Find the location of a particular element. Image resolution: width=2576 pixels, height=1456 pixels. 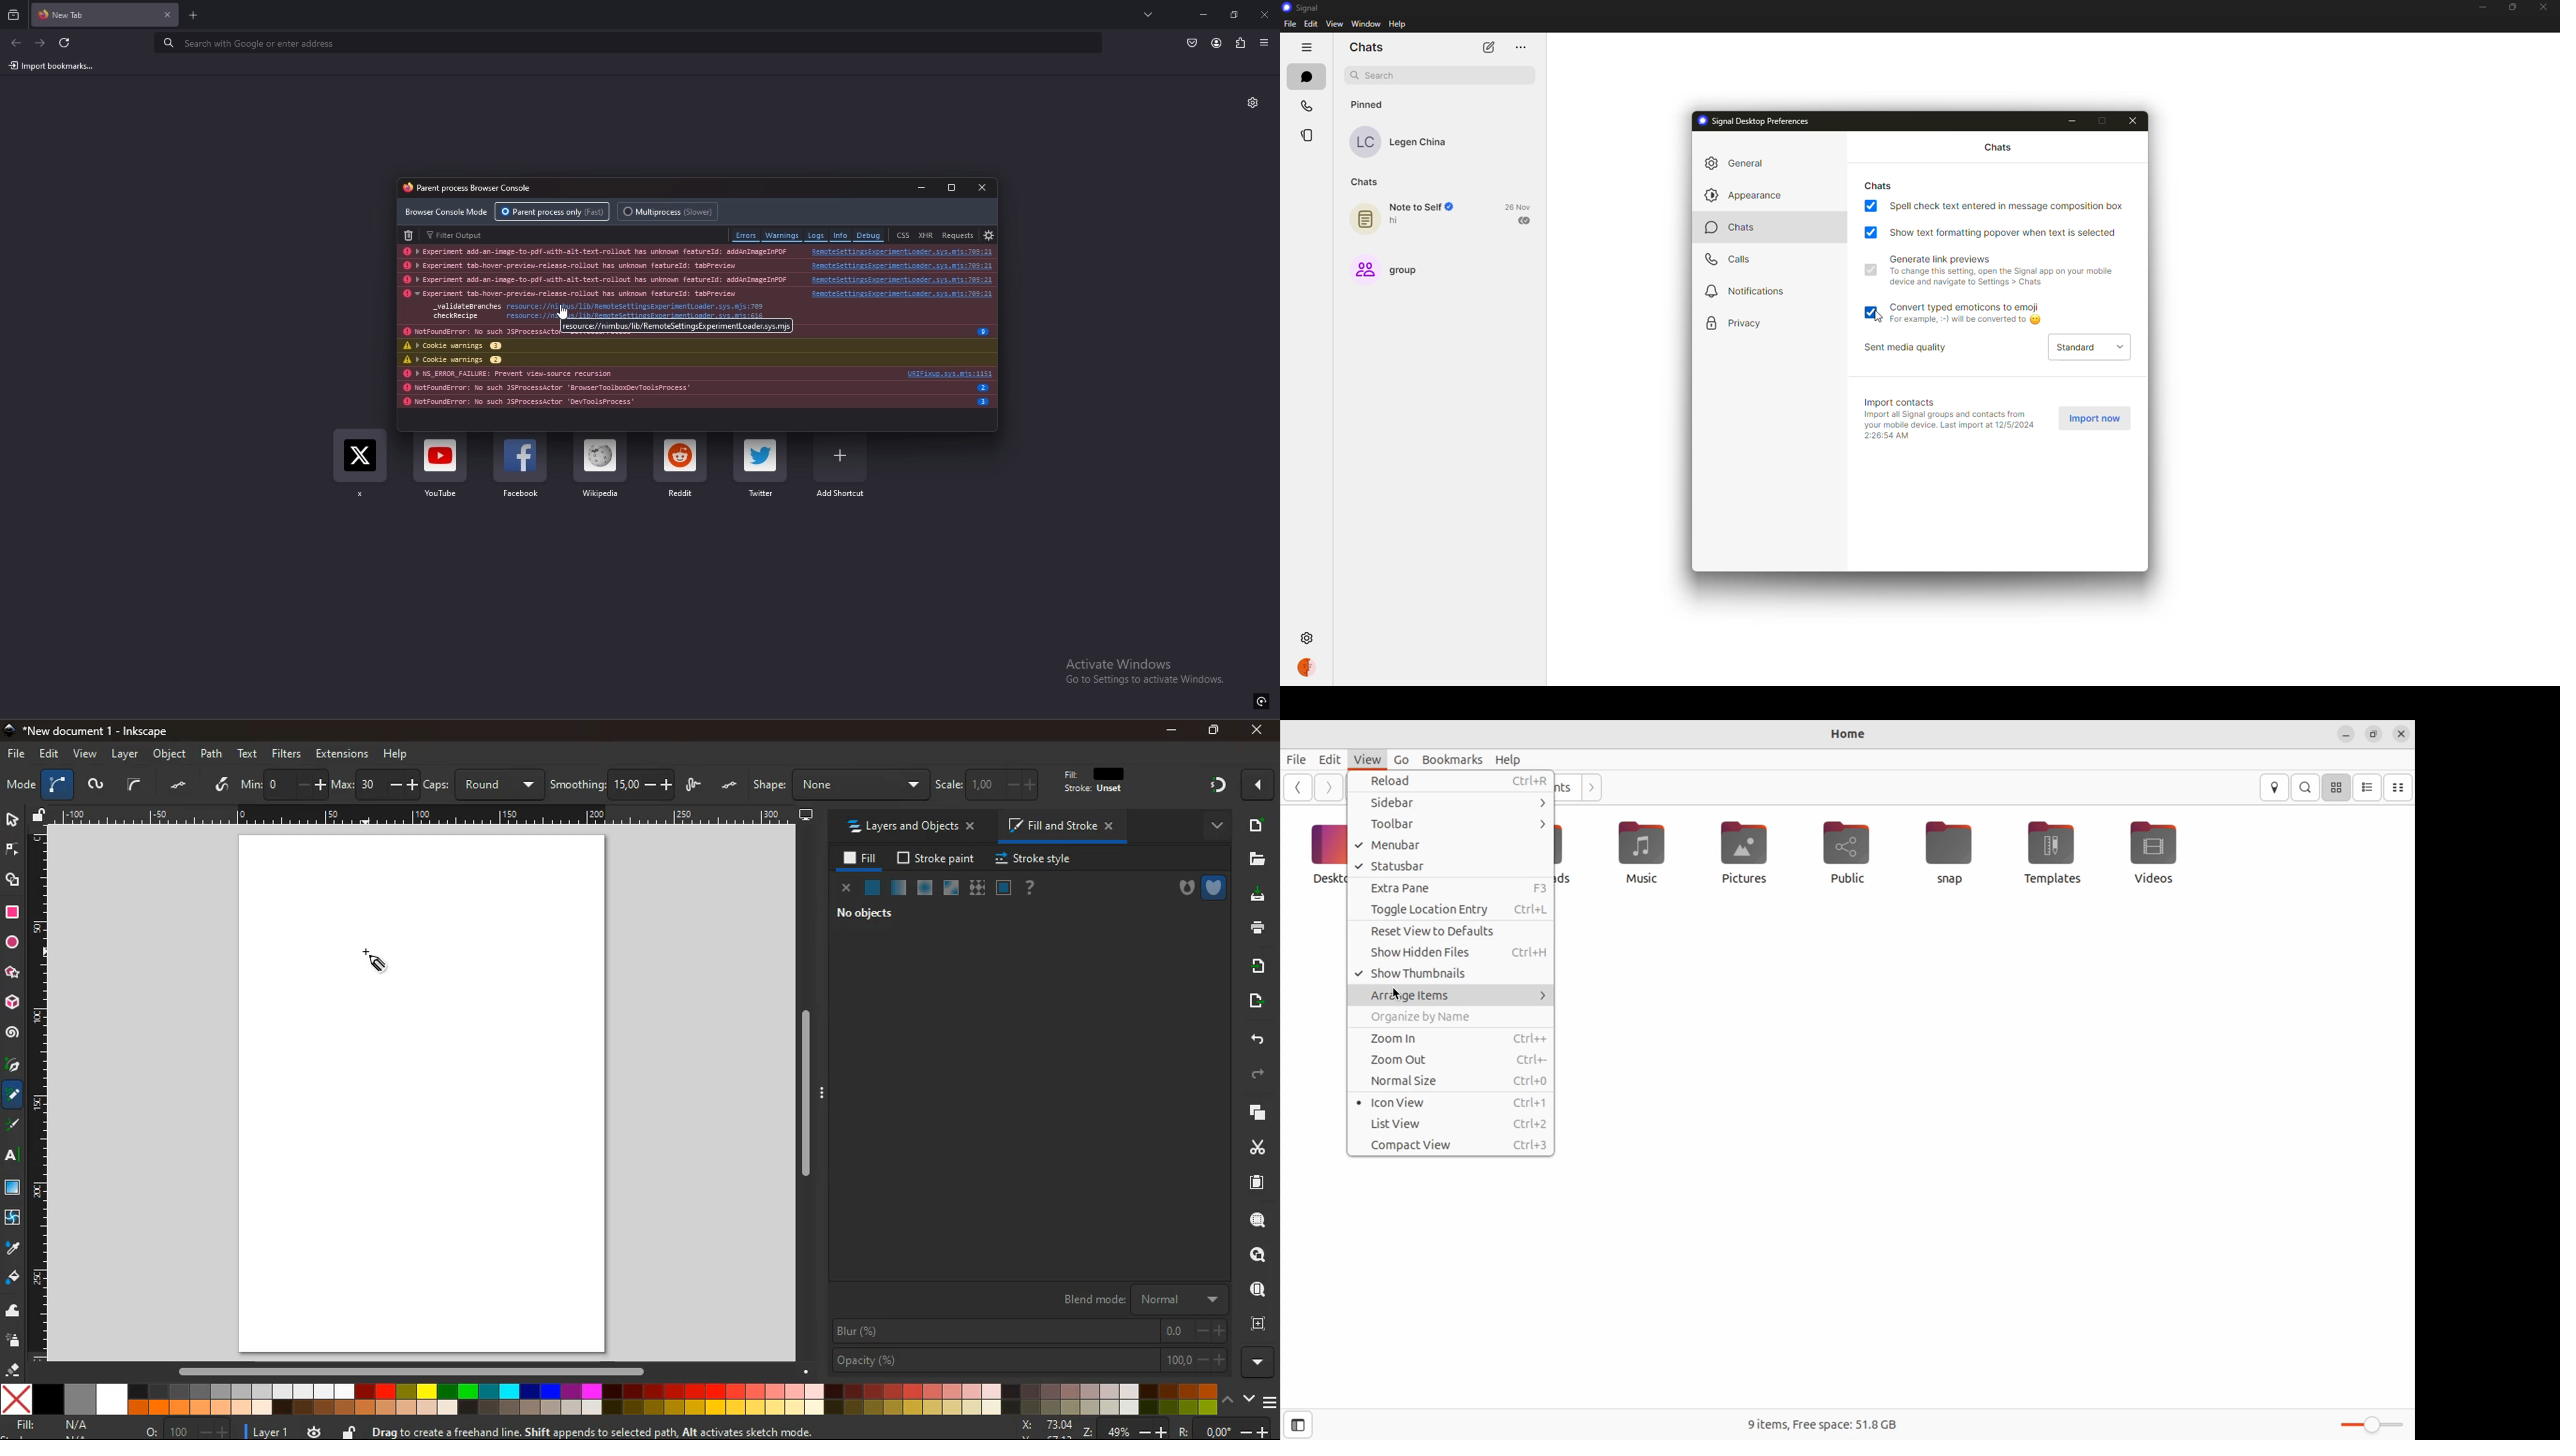

videos is located at coordinates (2156, 855).